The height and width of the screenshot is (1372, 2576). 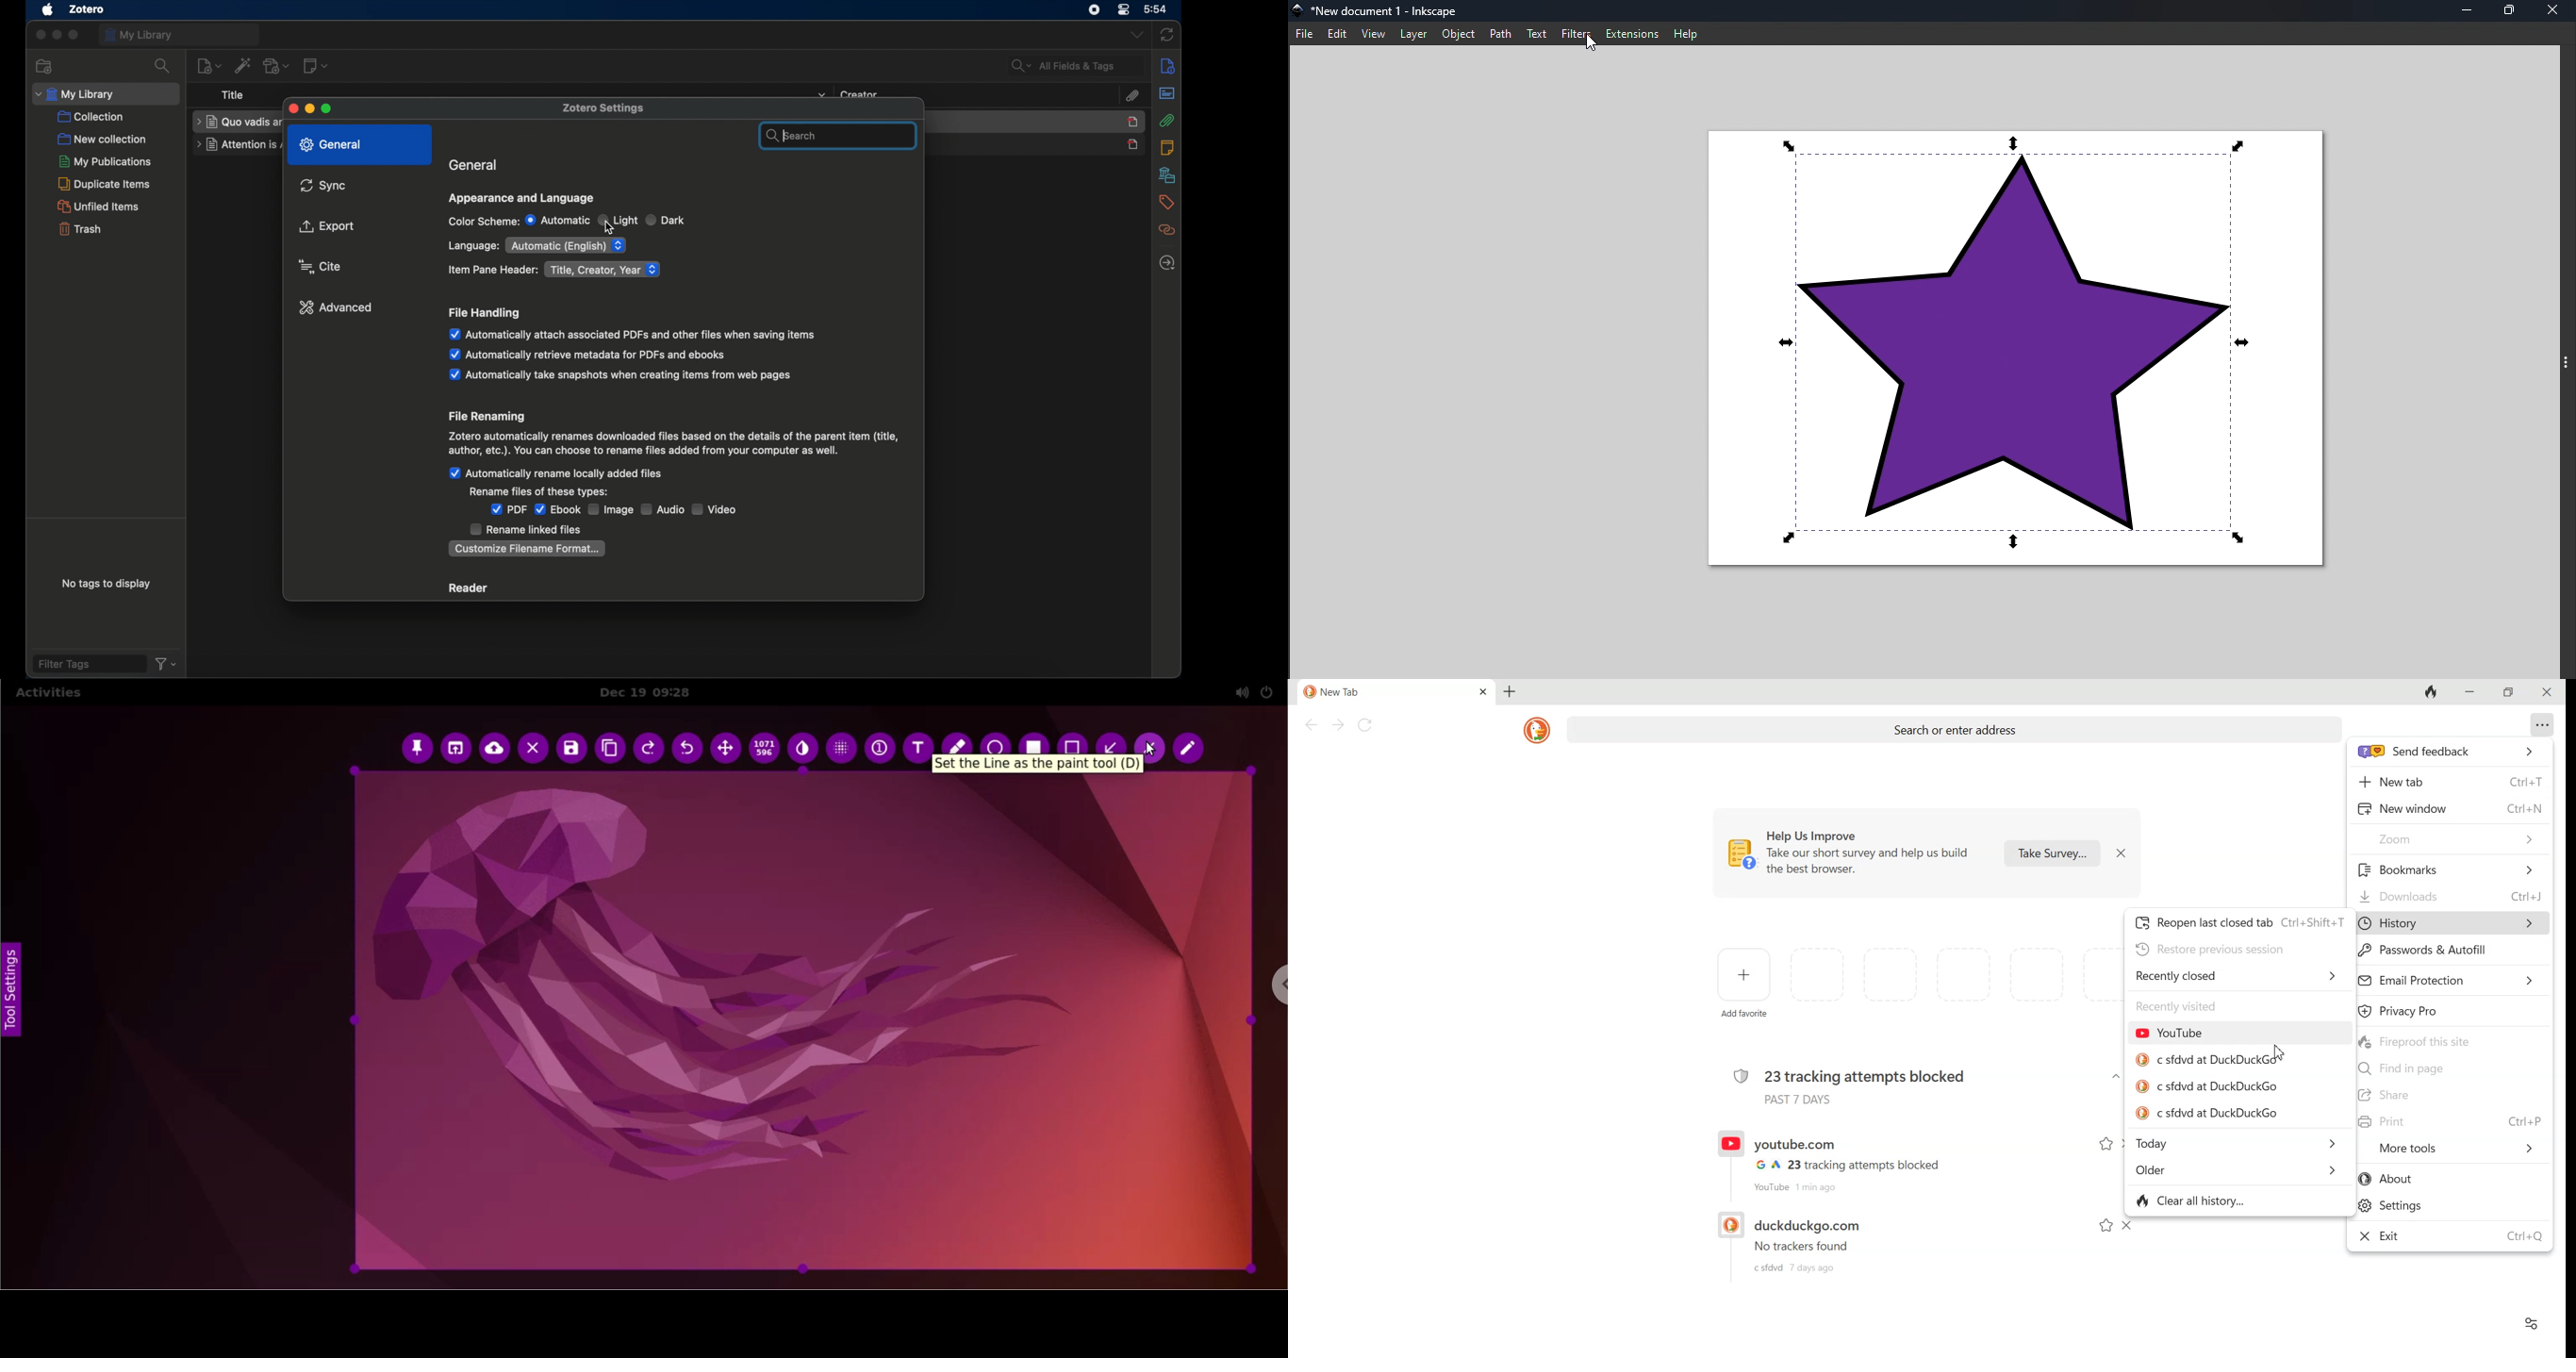 What do you see at coordinates (1131, 122) in the screenshot?
I see `item selected` at bounding box center [1131, 122].